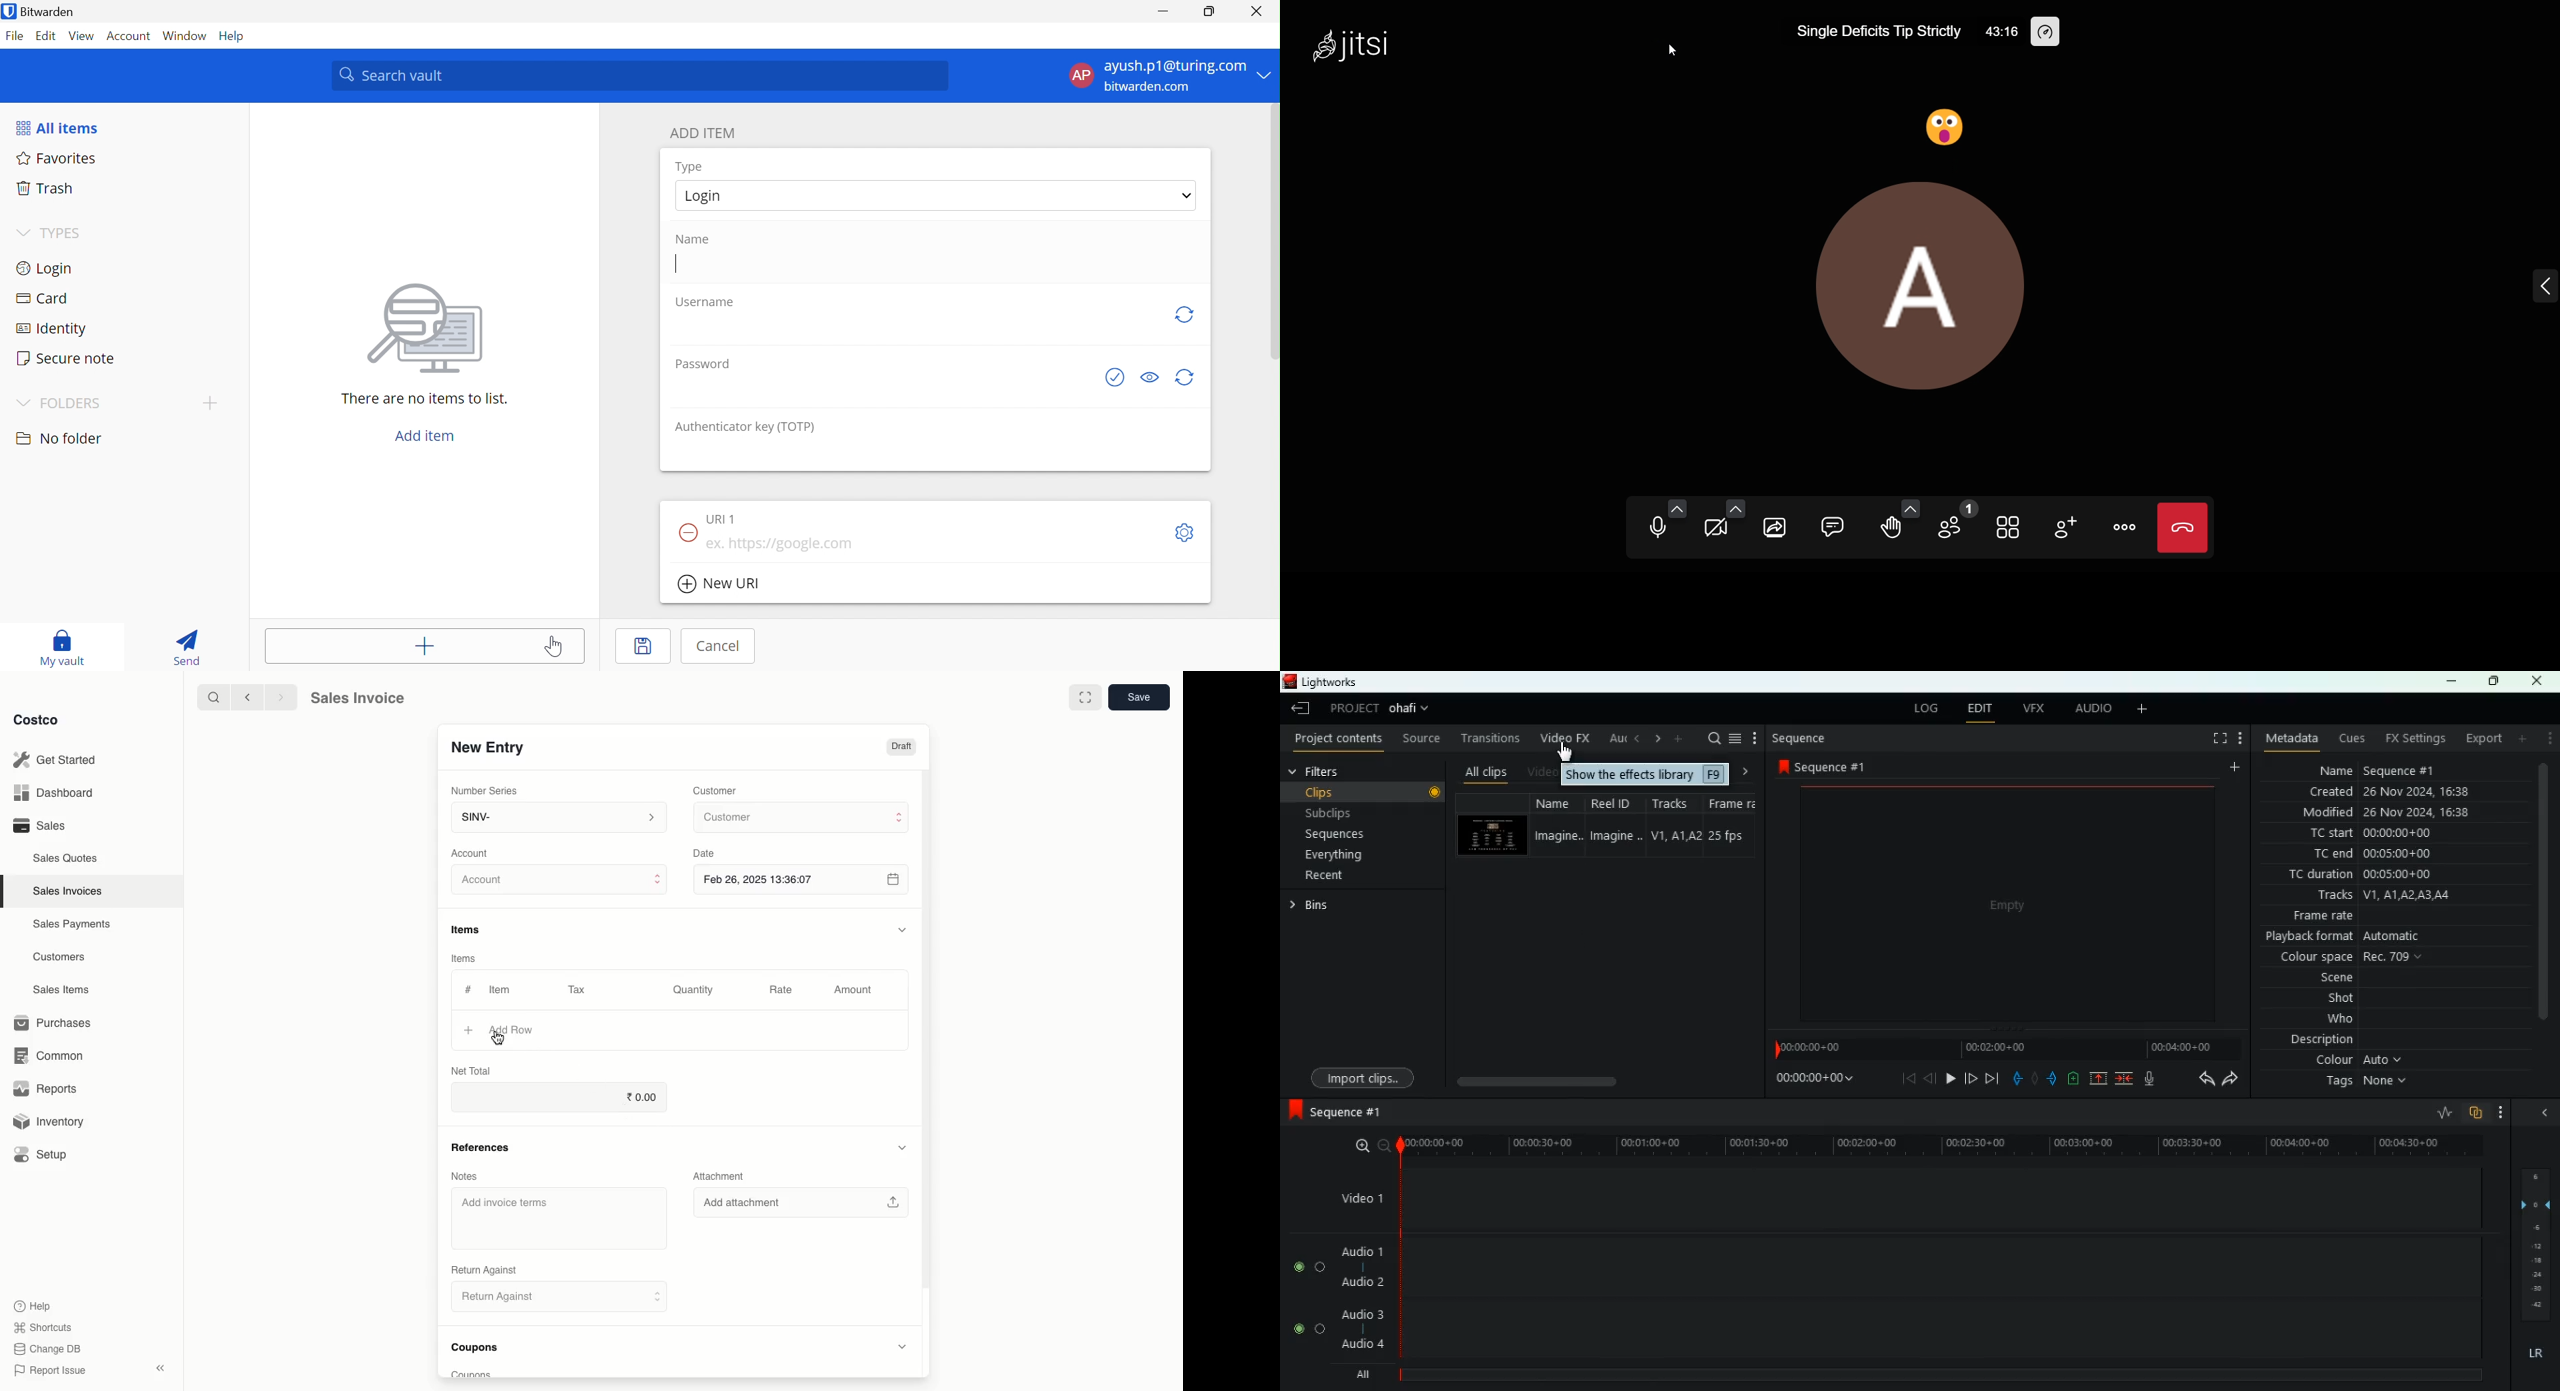  Describe the element at coordinates (1367, 1079) in the screenshot. I see `import` at that location.